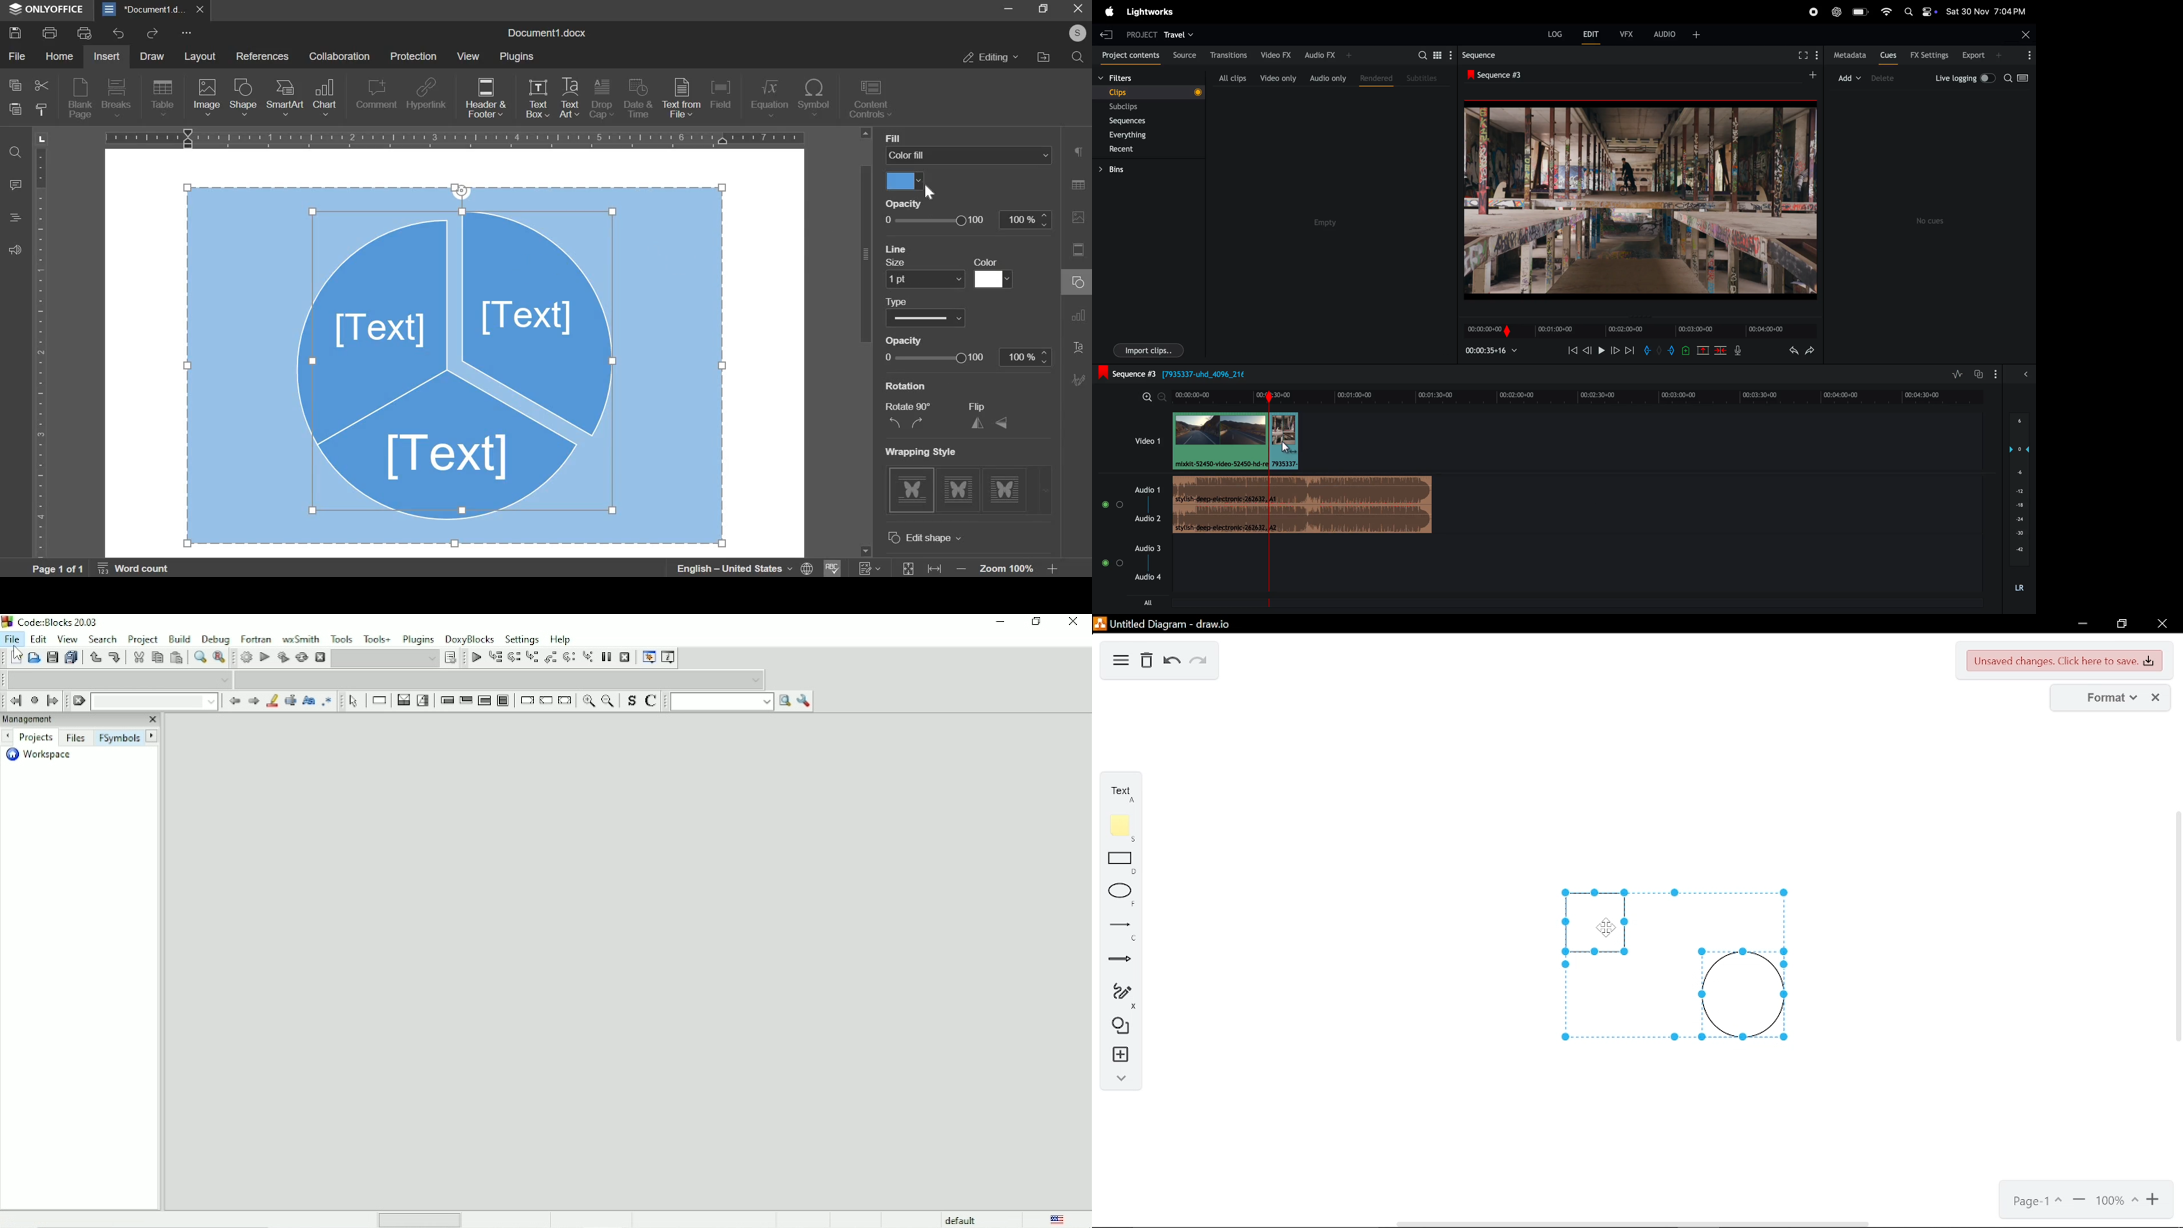 The height and width of the screenshot is (1232, 2184). Describe the element at coordinates (18, 217) in the screenshot. I see `Heading panel` at that location.